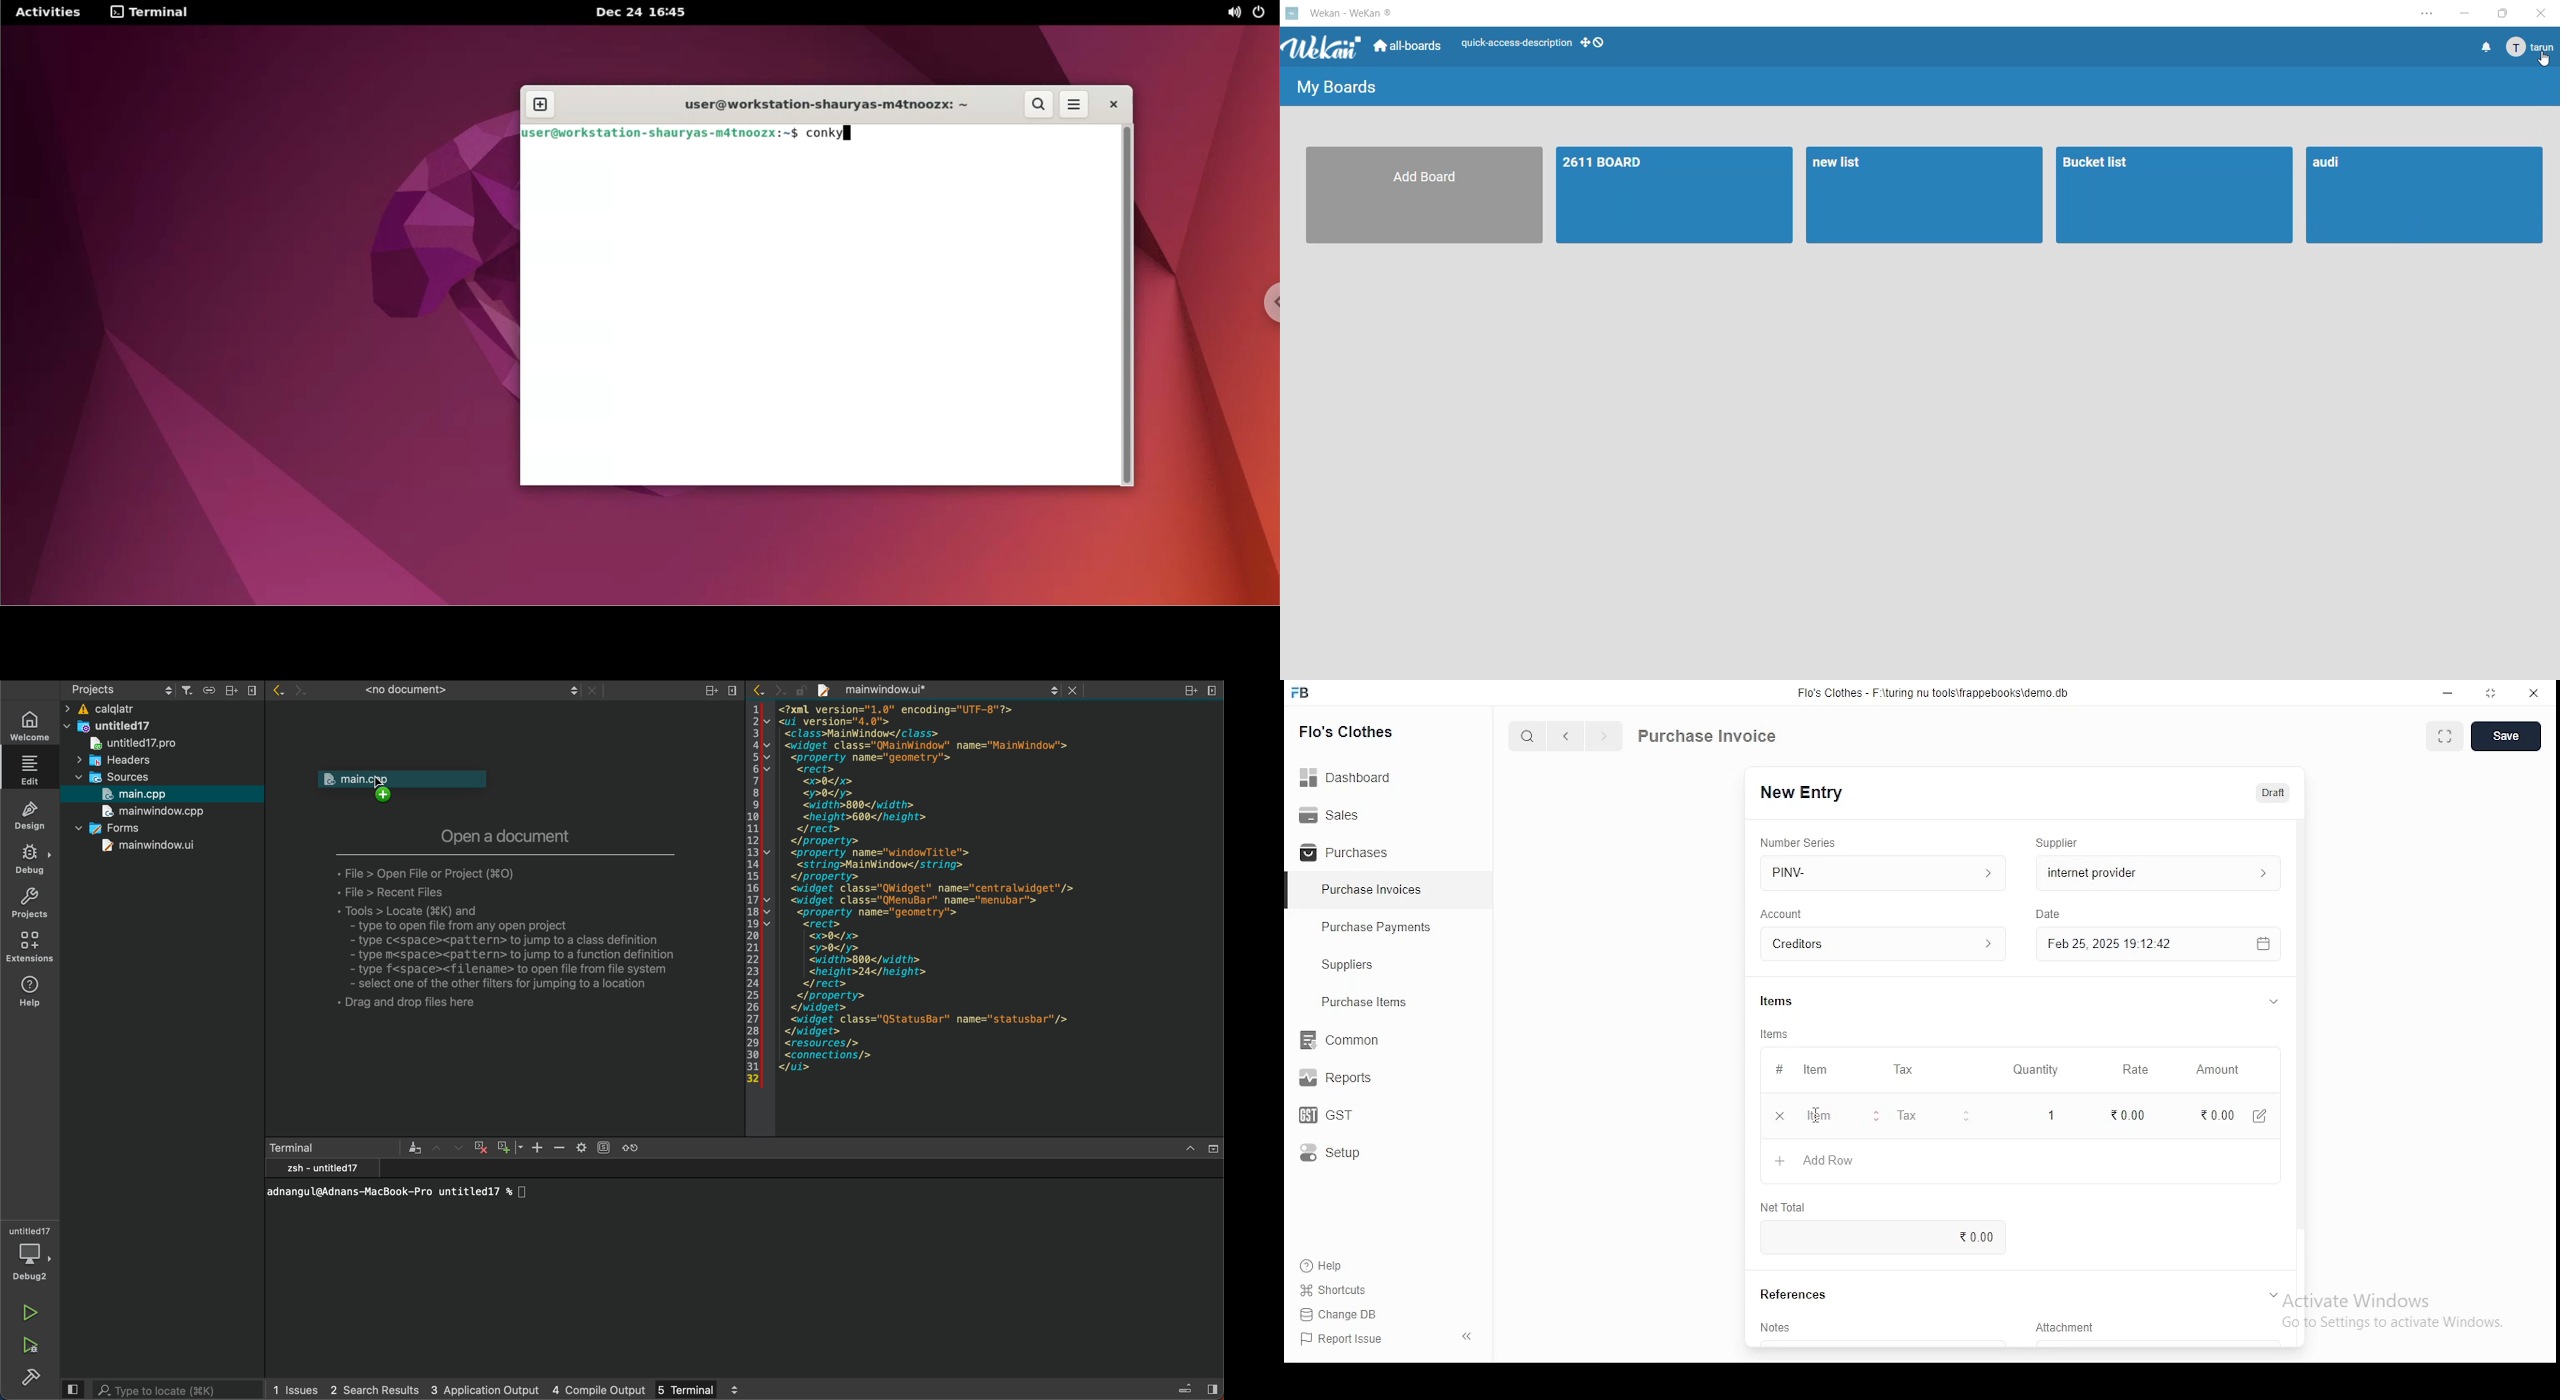 The height and width of the screenshot is (1400, 2576). What do you see at coordinates (1913, 1114) in the screenshot?
I see `Tax` at bounding box center [1913, 1114].